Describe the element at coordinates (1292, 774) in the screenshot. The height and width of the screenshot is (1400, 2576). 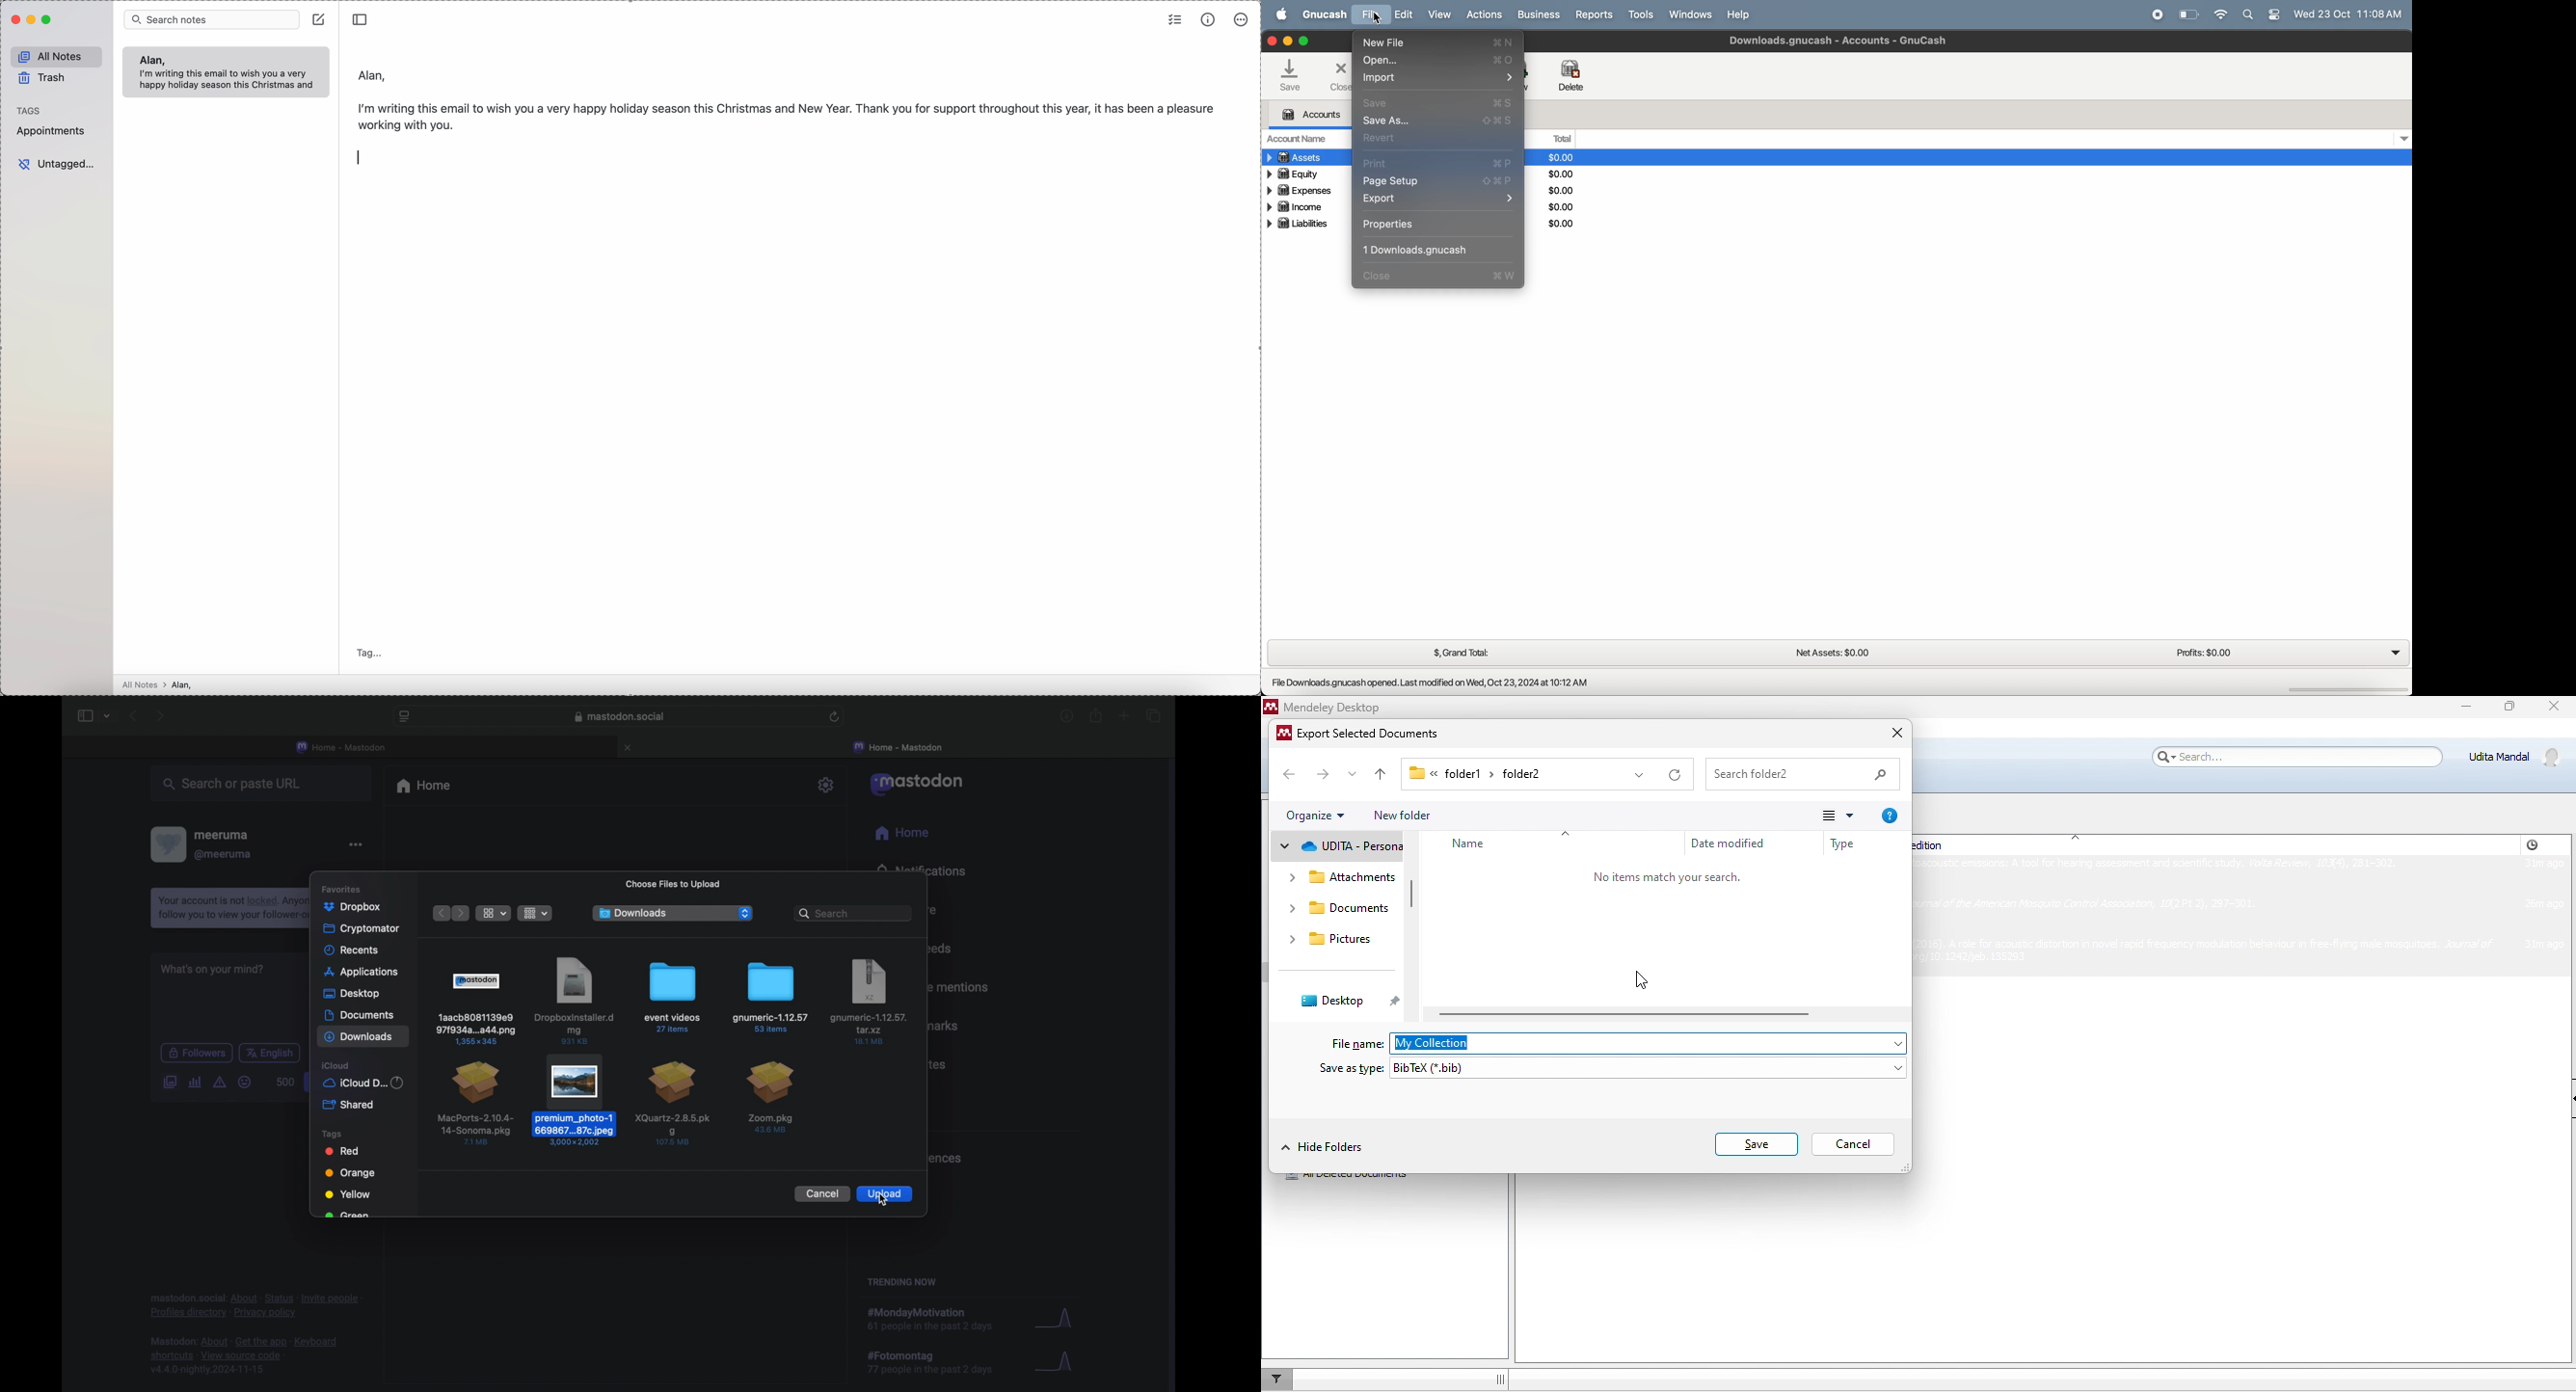
I see `back` at that location.